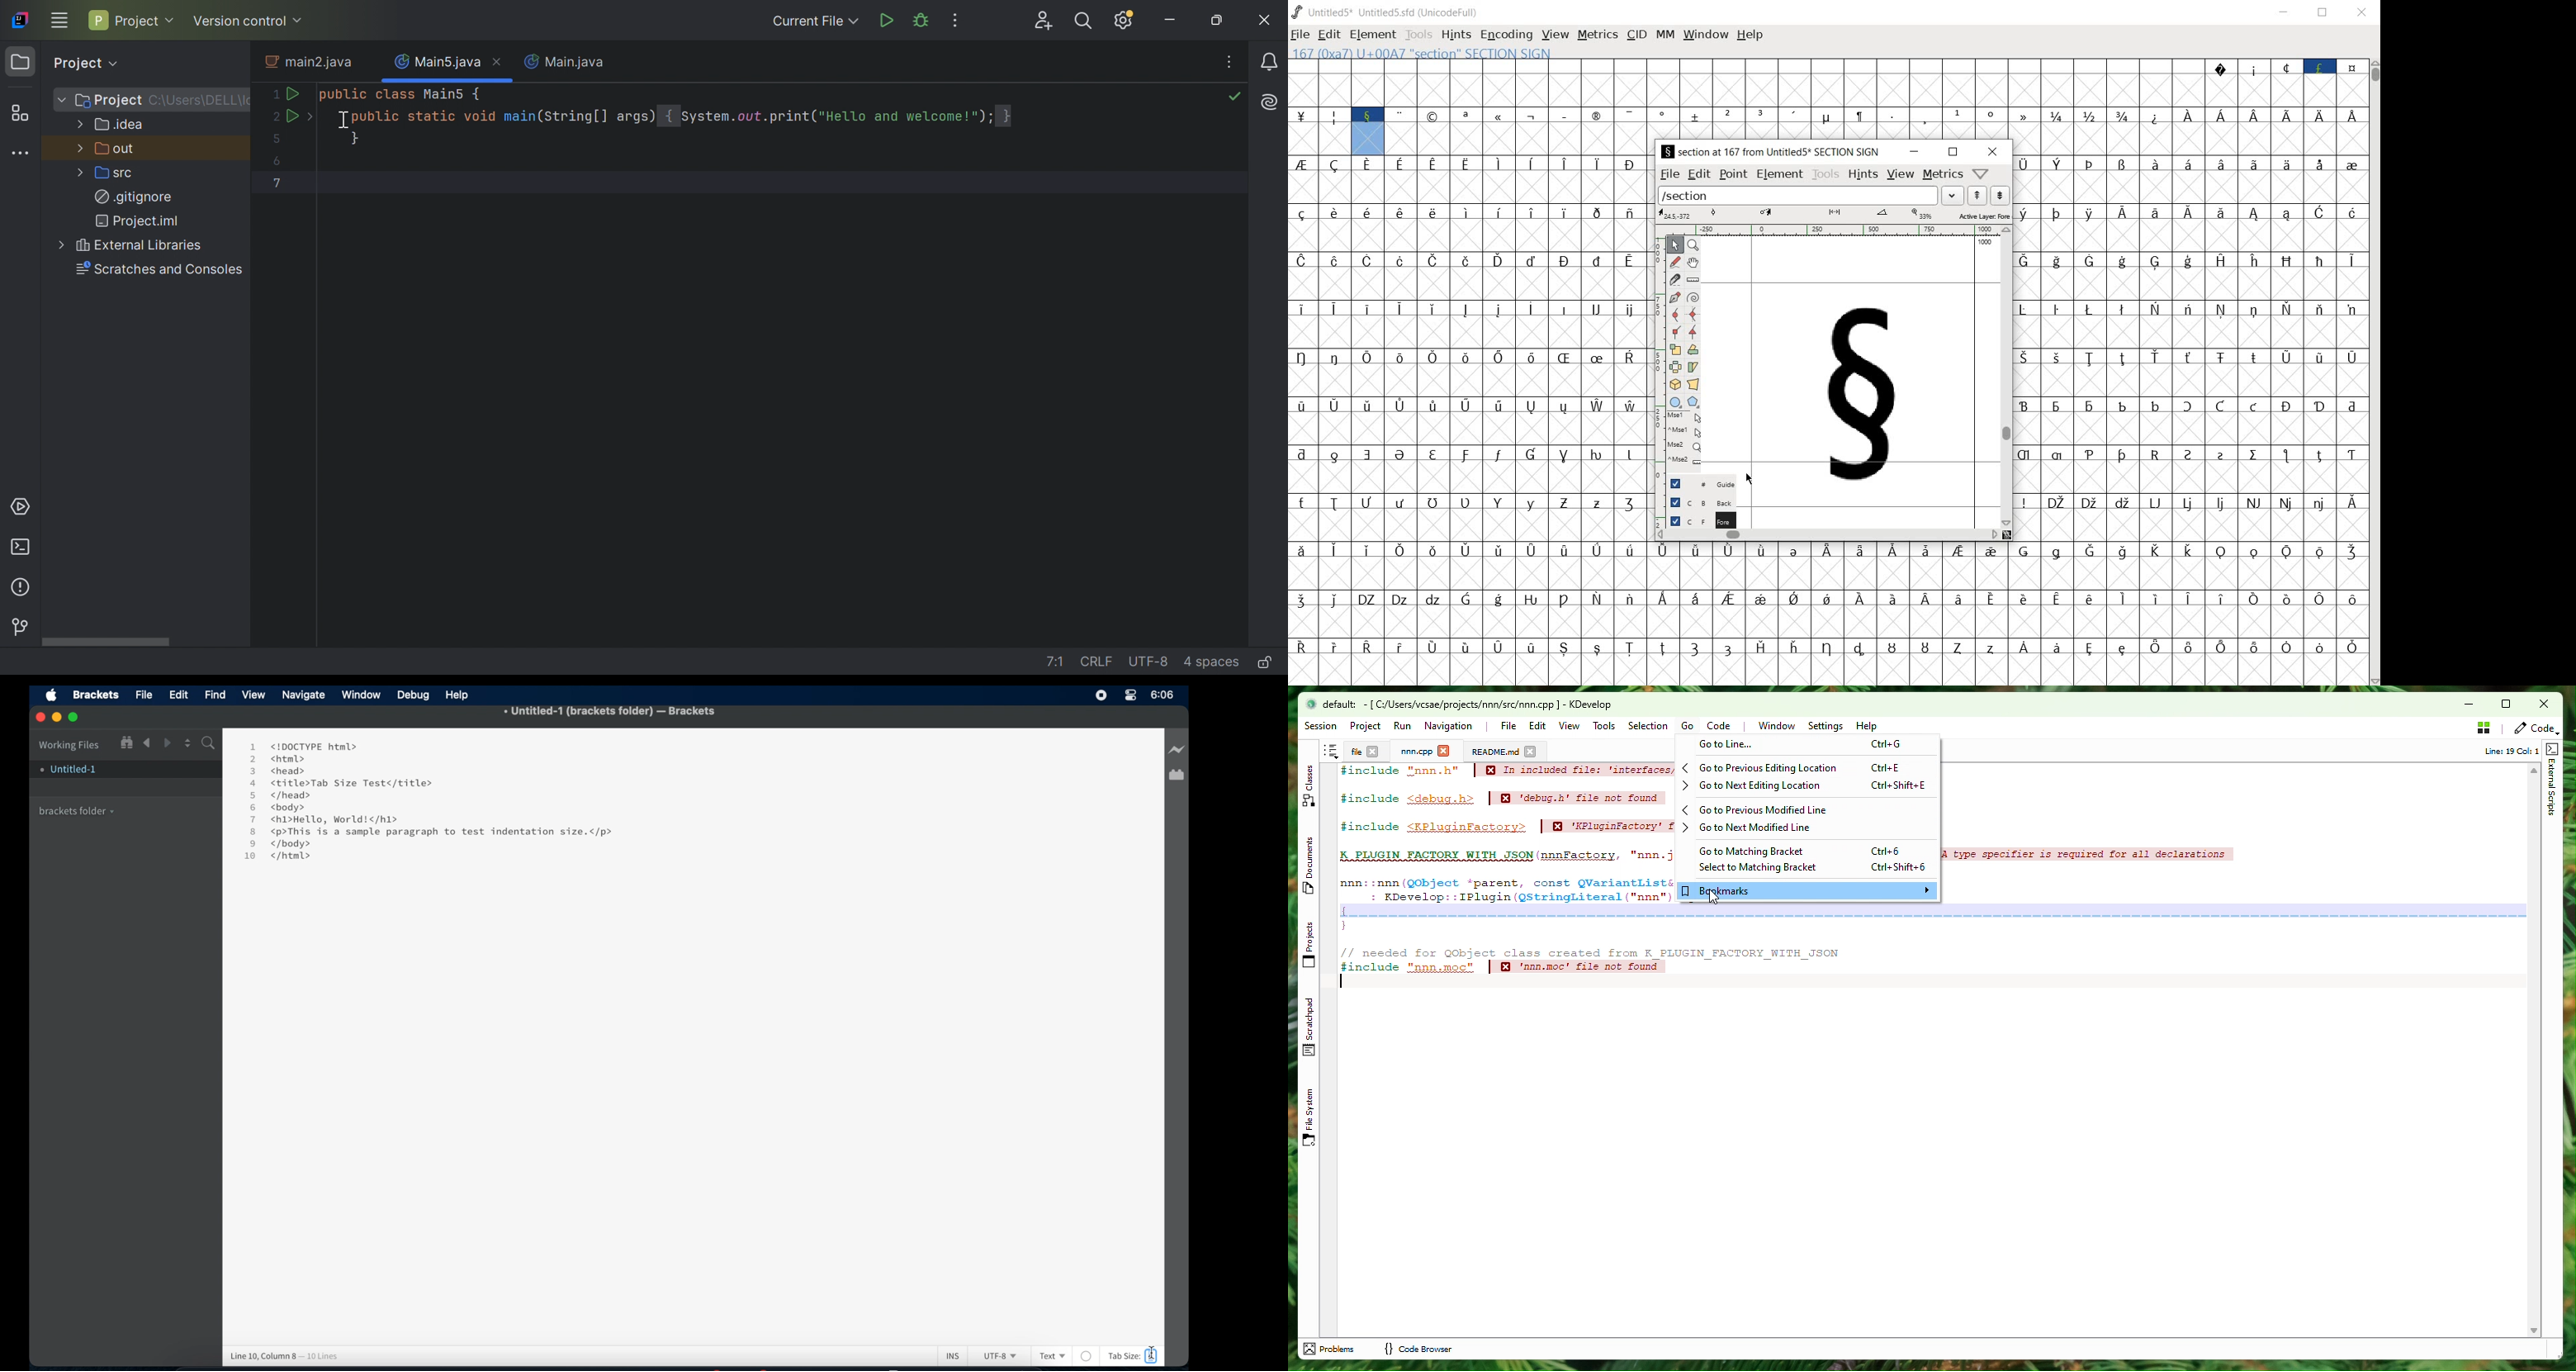  Describe the element at coordinates (1176, 776) in the screenshot. I see `Calendar` at that location.